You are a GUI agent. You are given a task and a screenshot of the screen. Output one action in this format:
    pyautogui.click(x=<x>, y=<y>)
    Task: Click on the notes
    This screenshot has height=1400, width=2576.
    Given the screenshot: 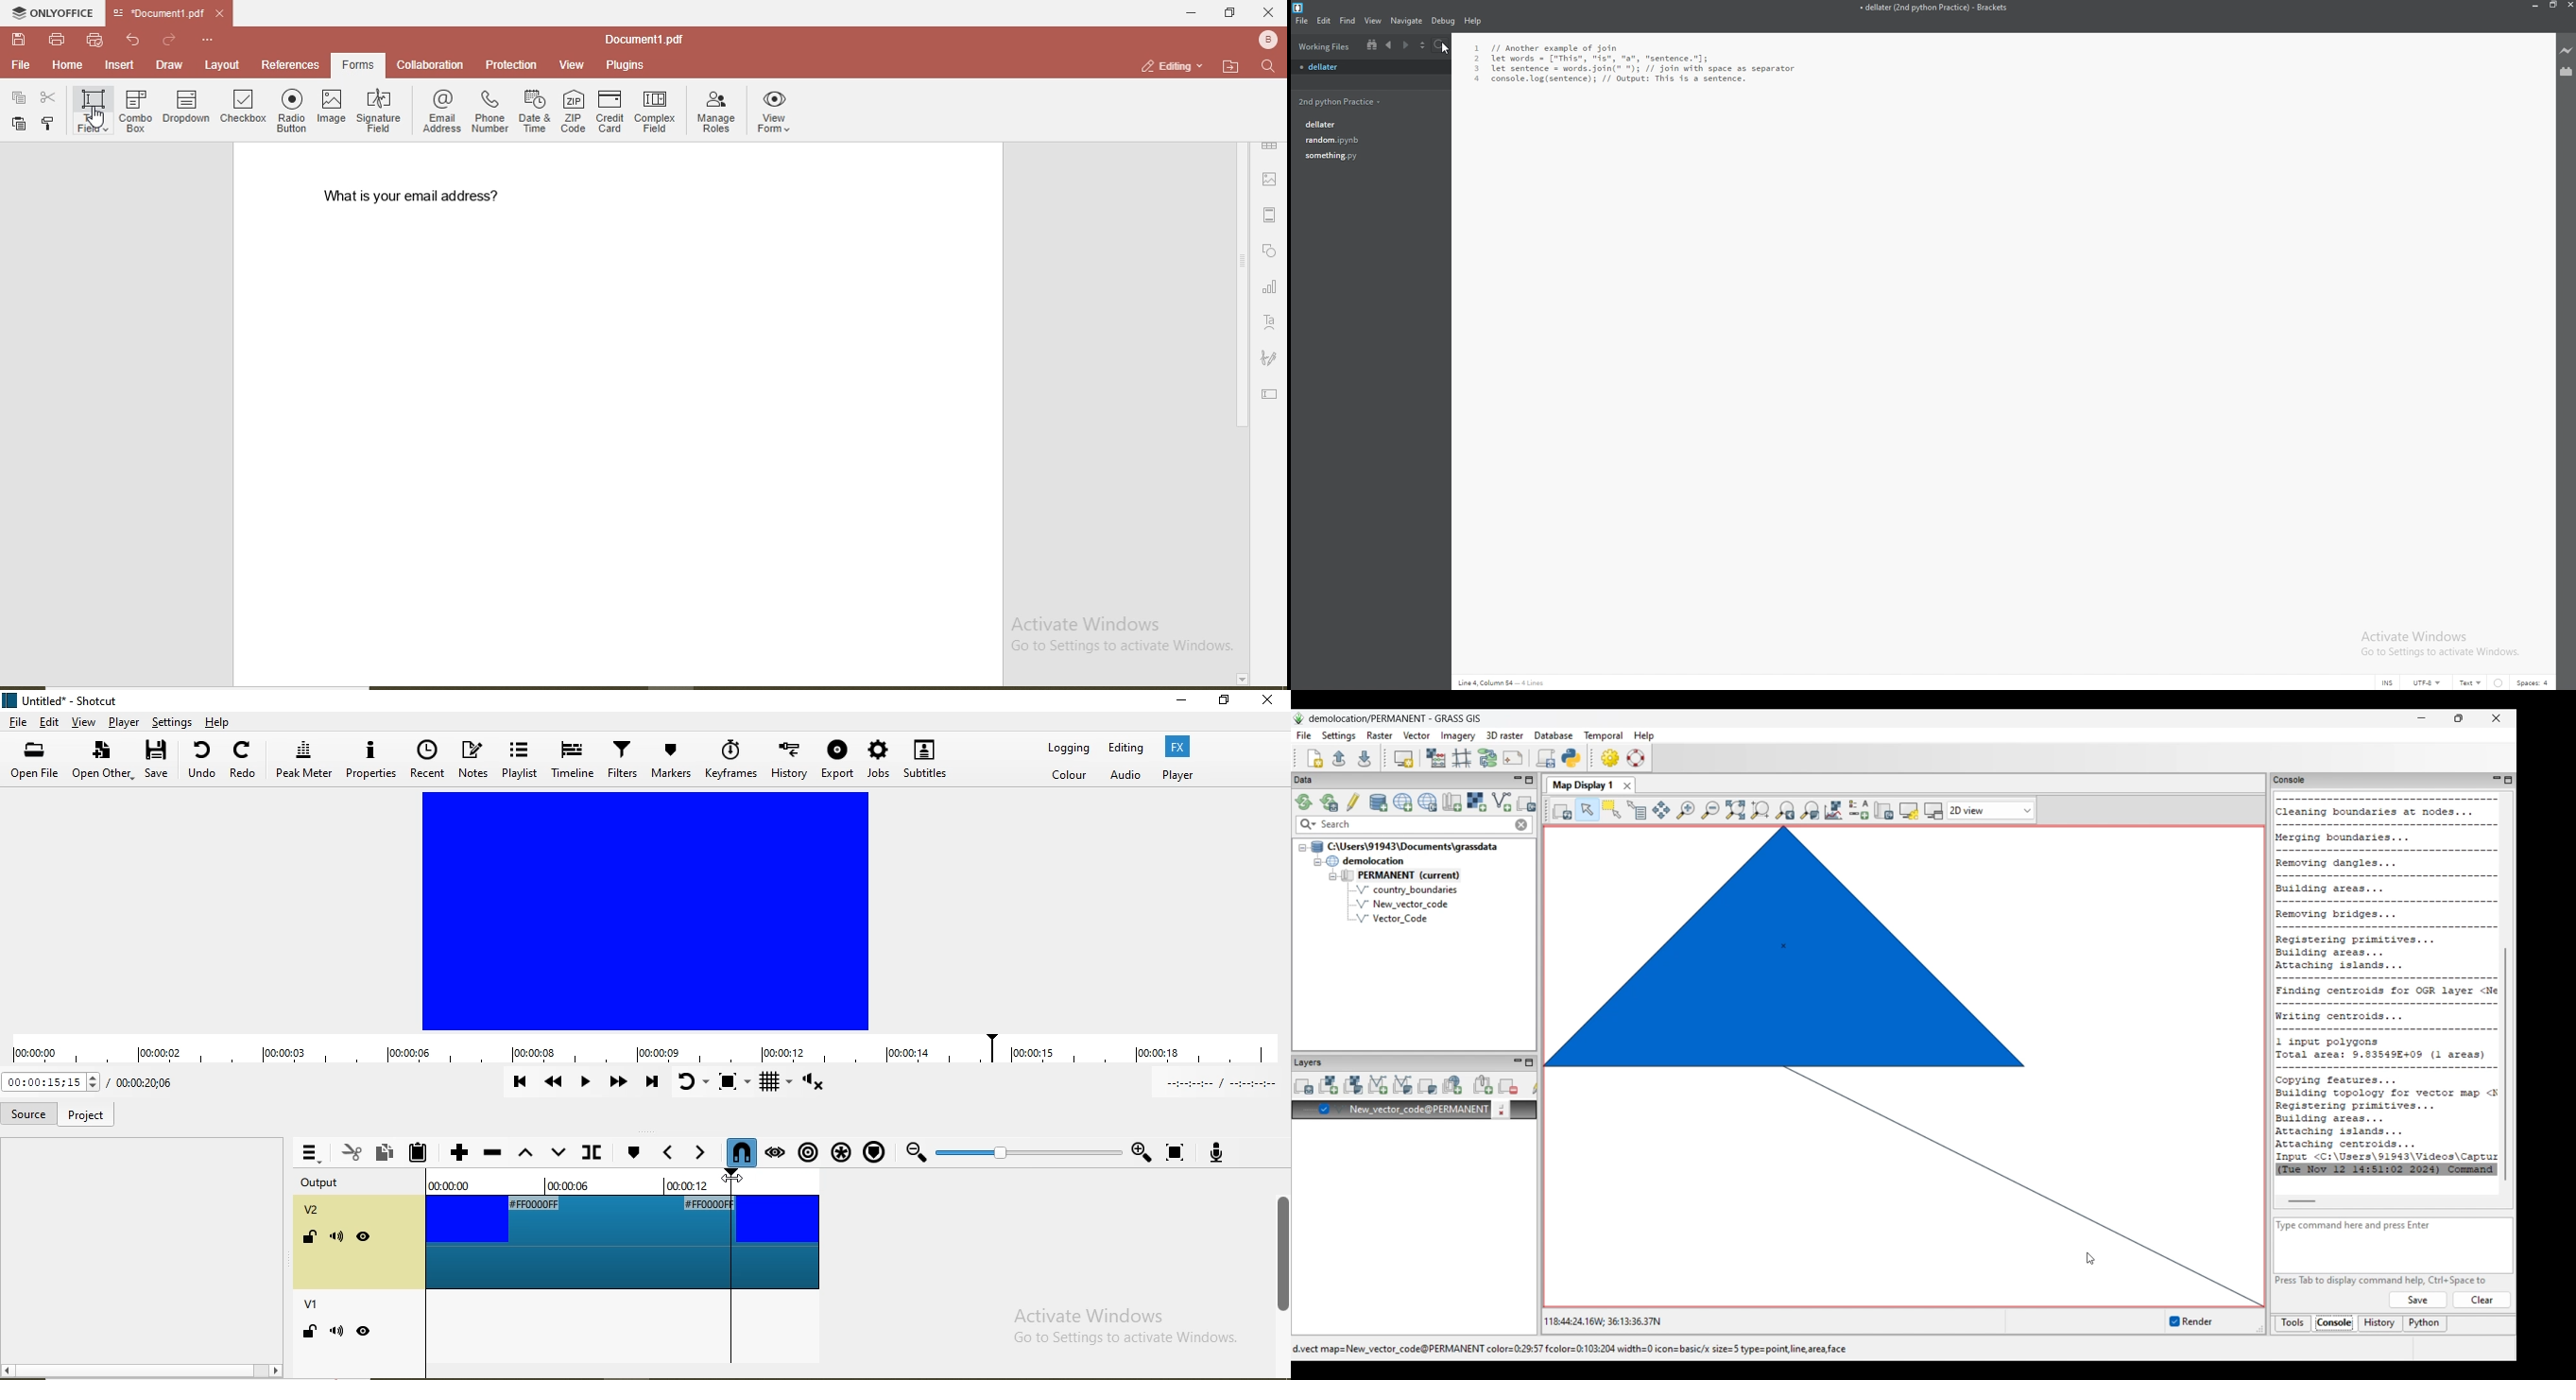 What is the action you would take?
    pyautogui.click(x=474, y=761)
    